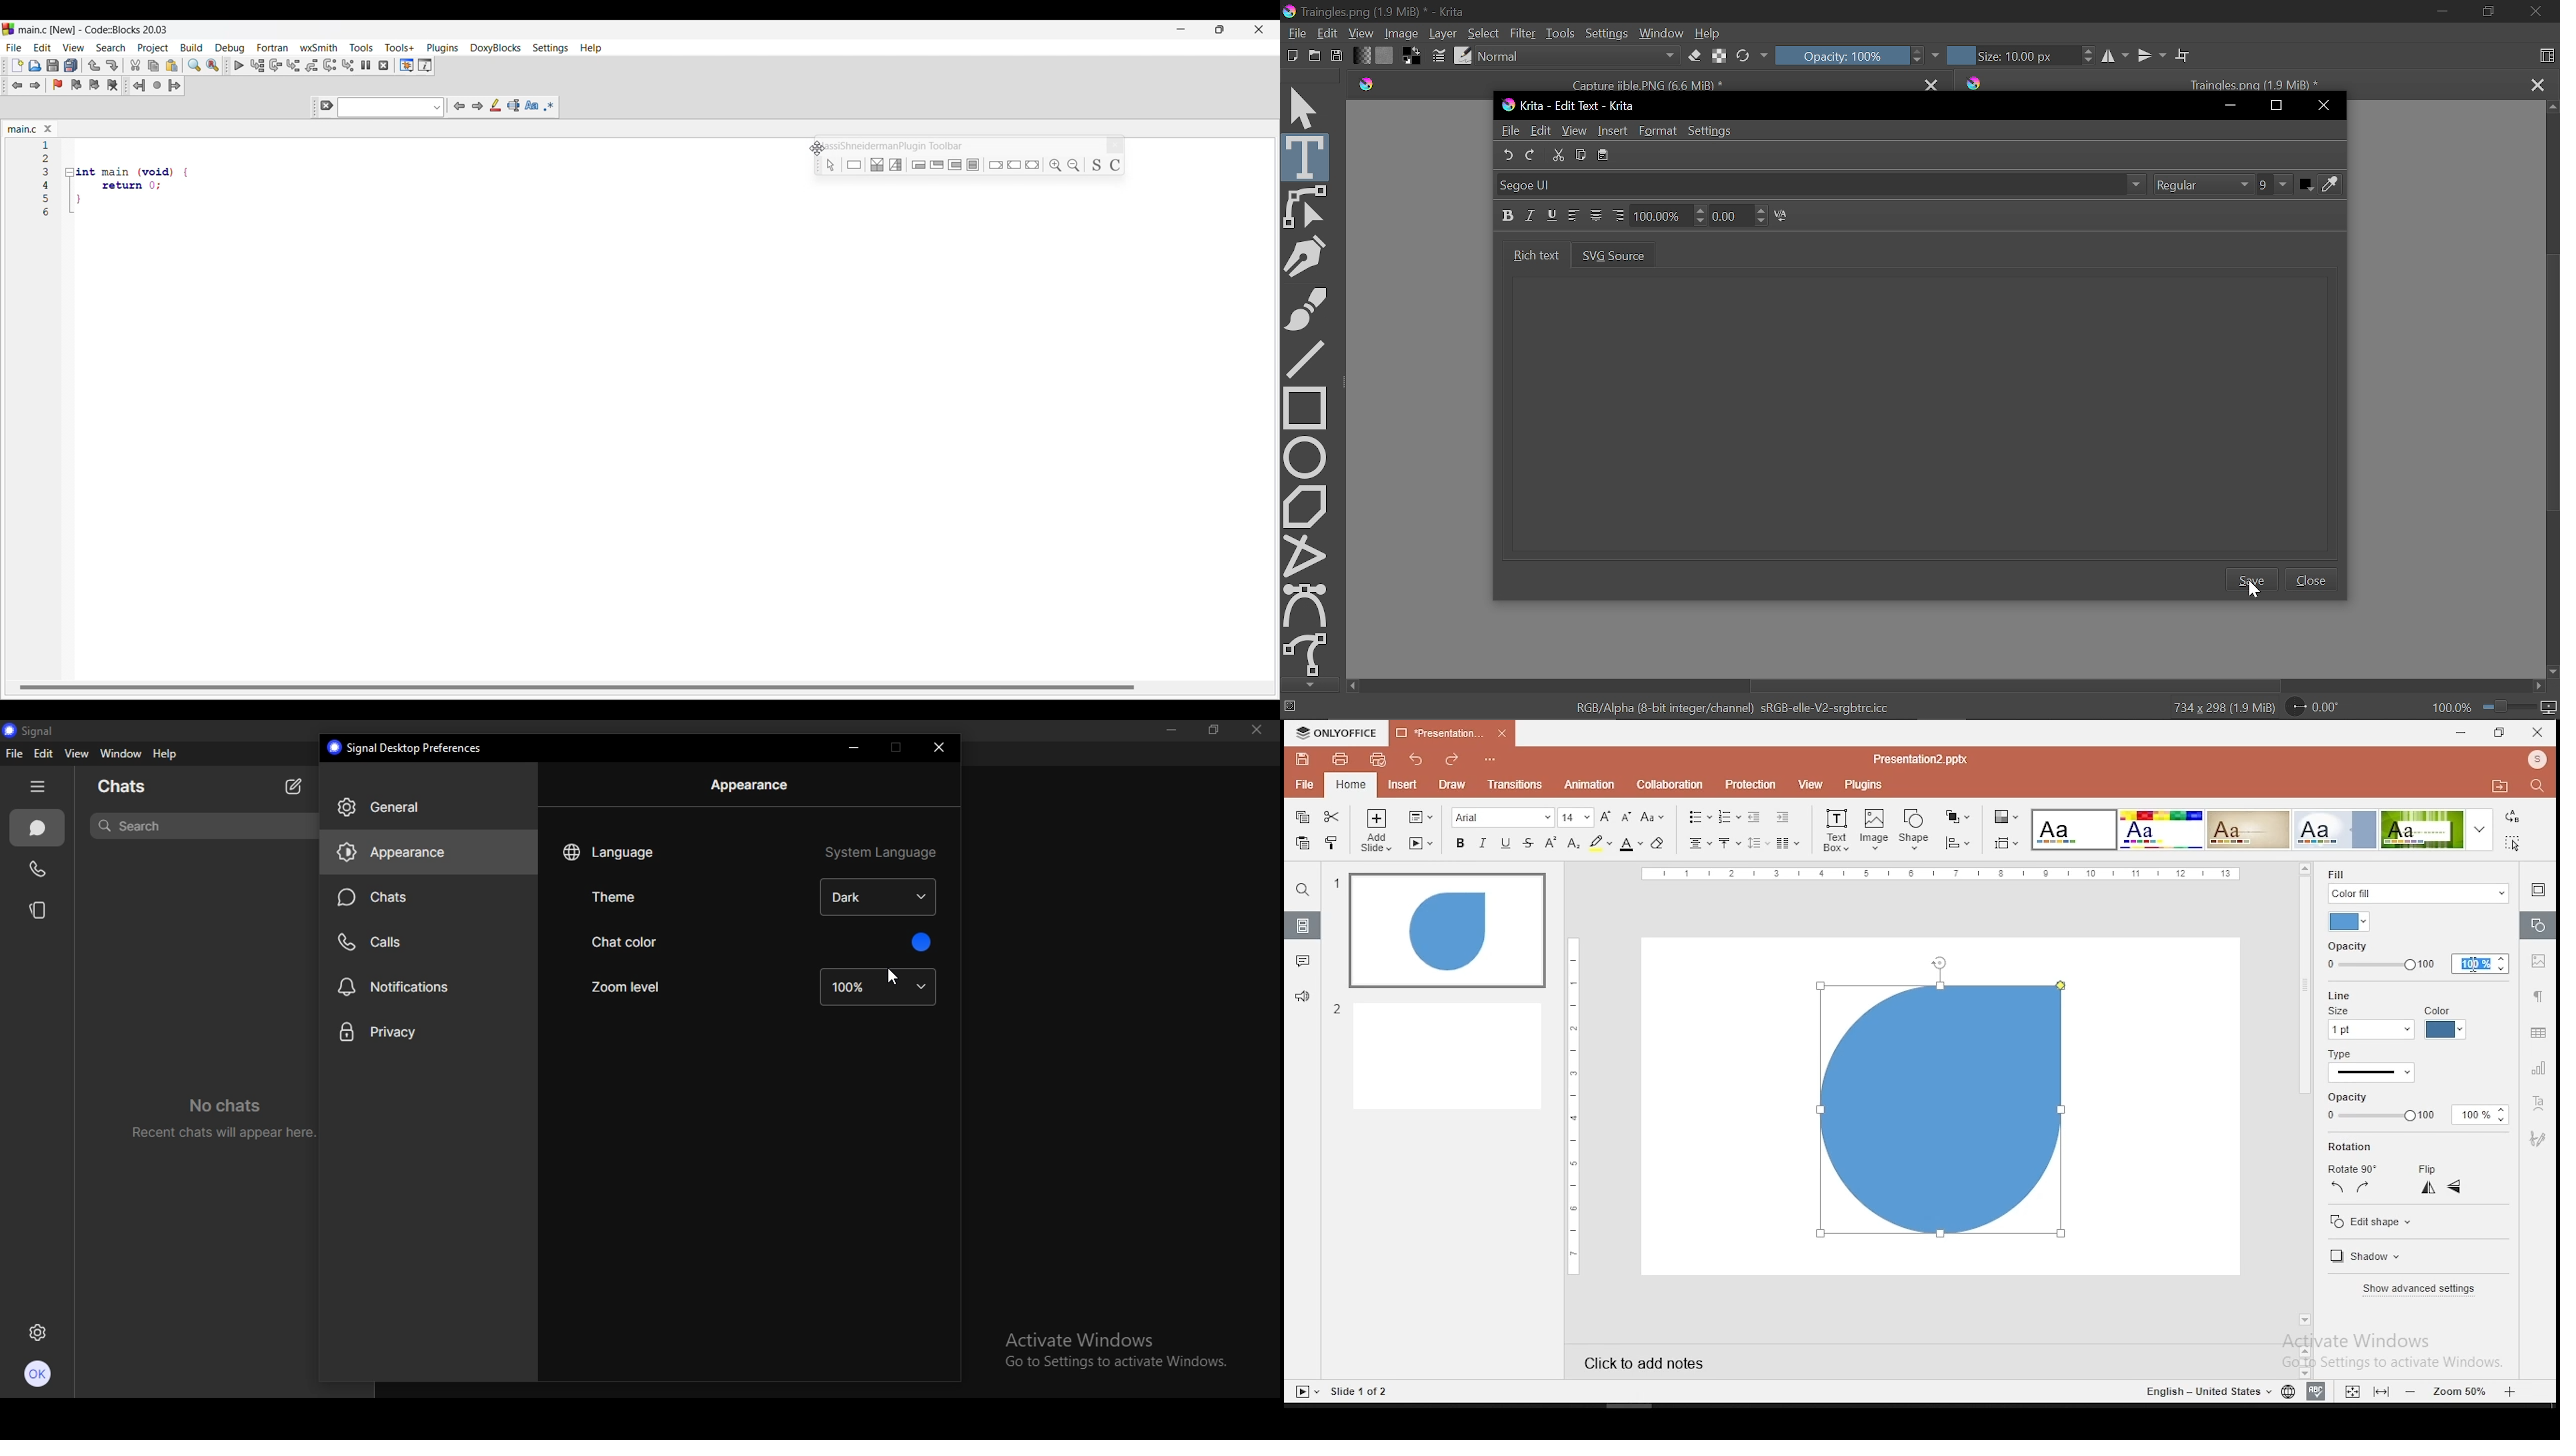 This screenshot has width=2576, height=1456. Describe the element at coordinates (1375, 12) in the screenshot. I see `Traingles.png (1.9 MiB) * - Krita` at that location.